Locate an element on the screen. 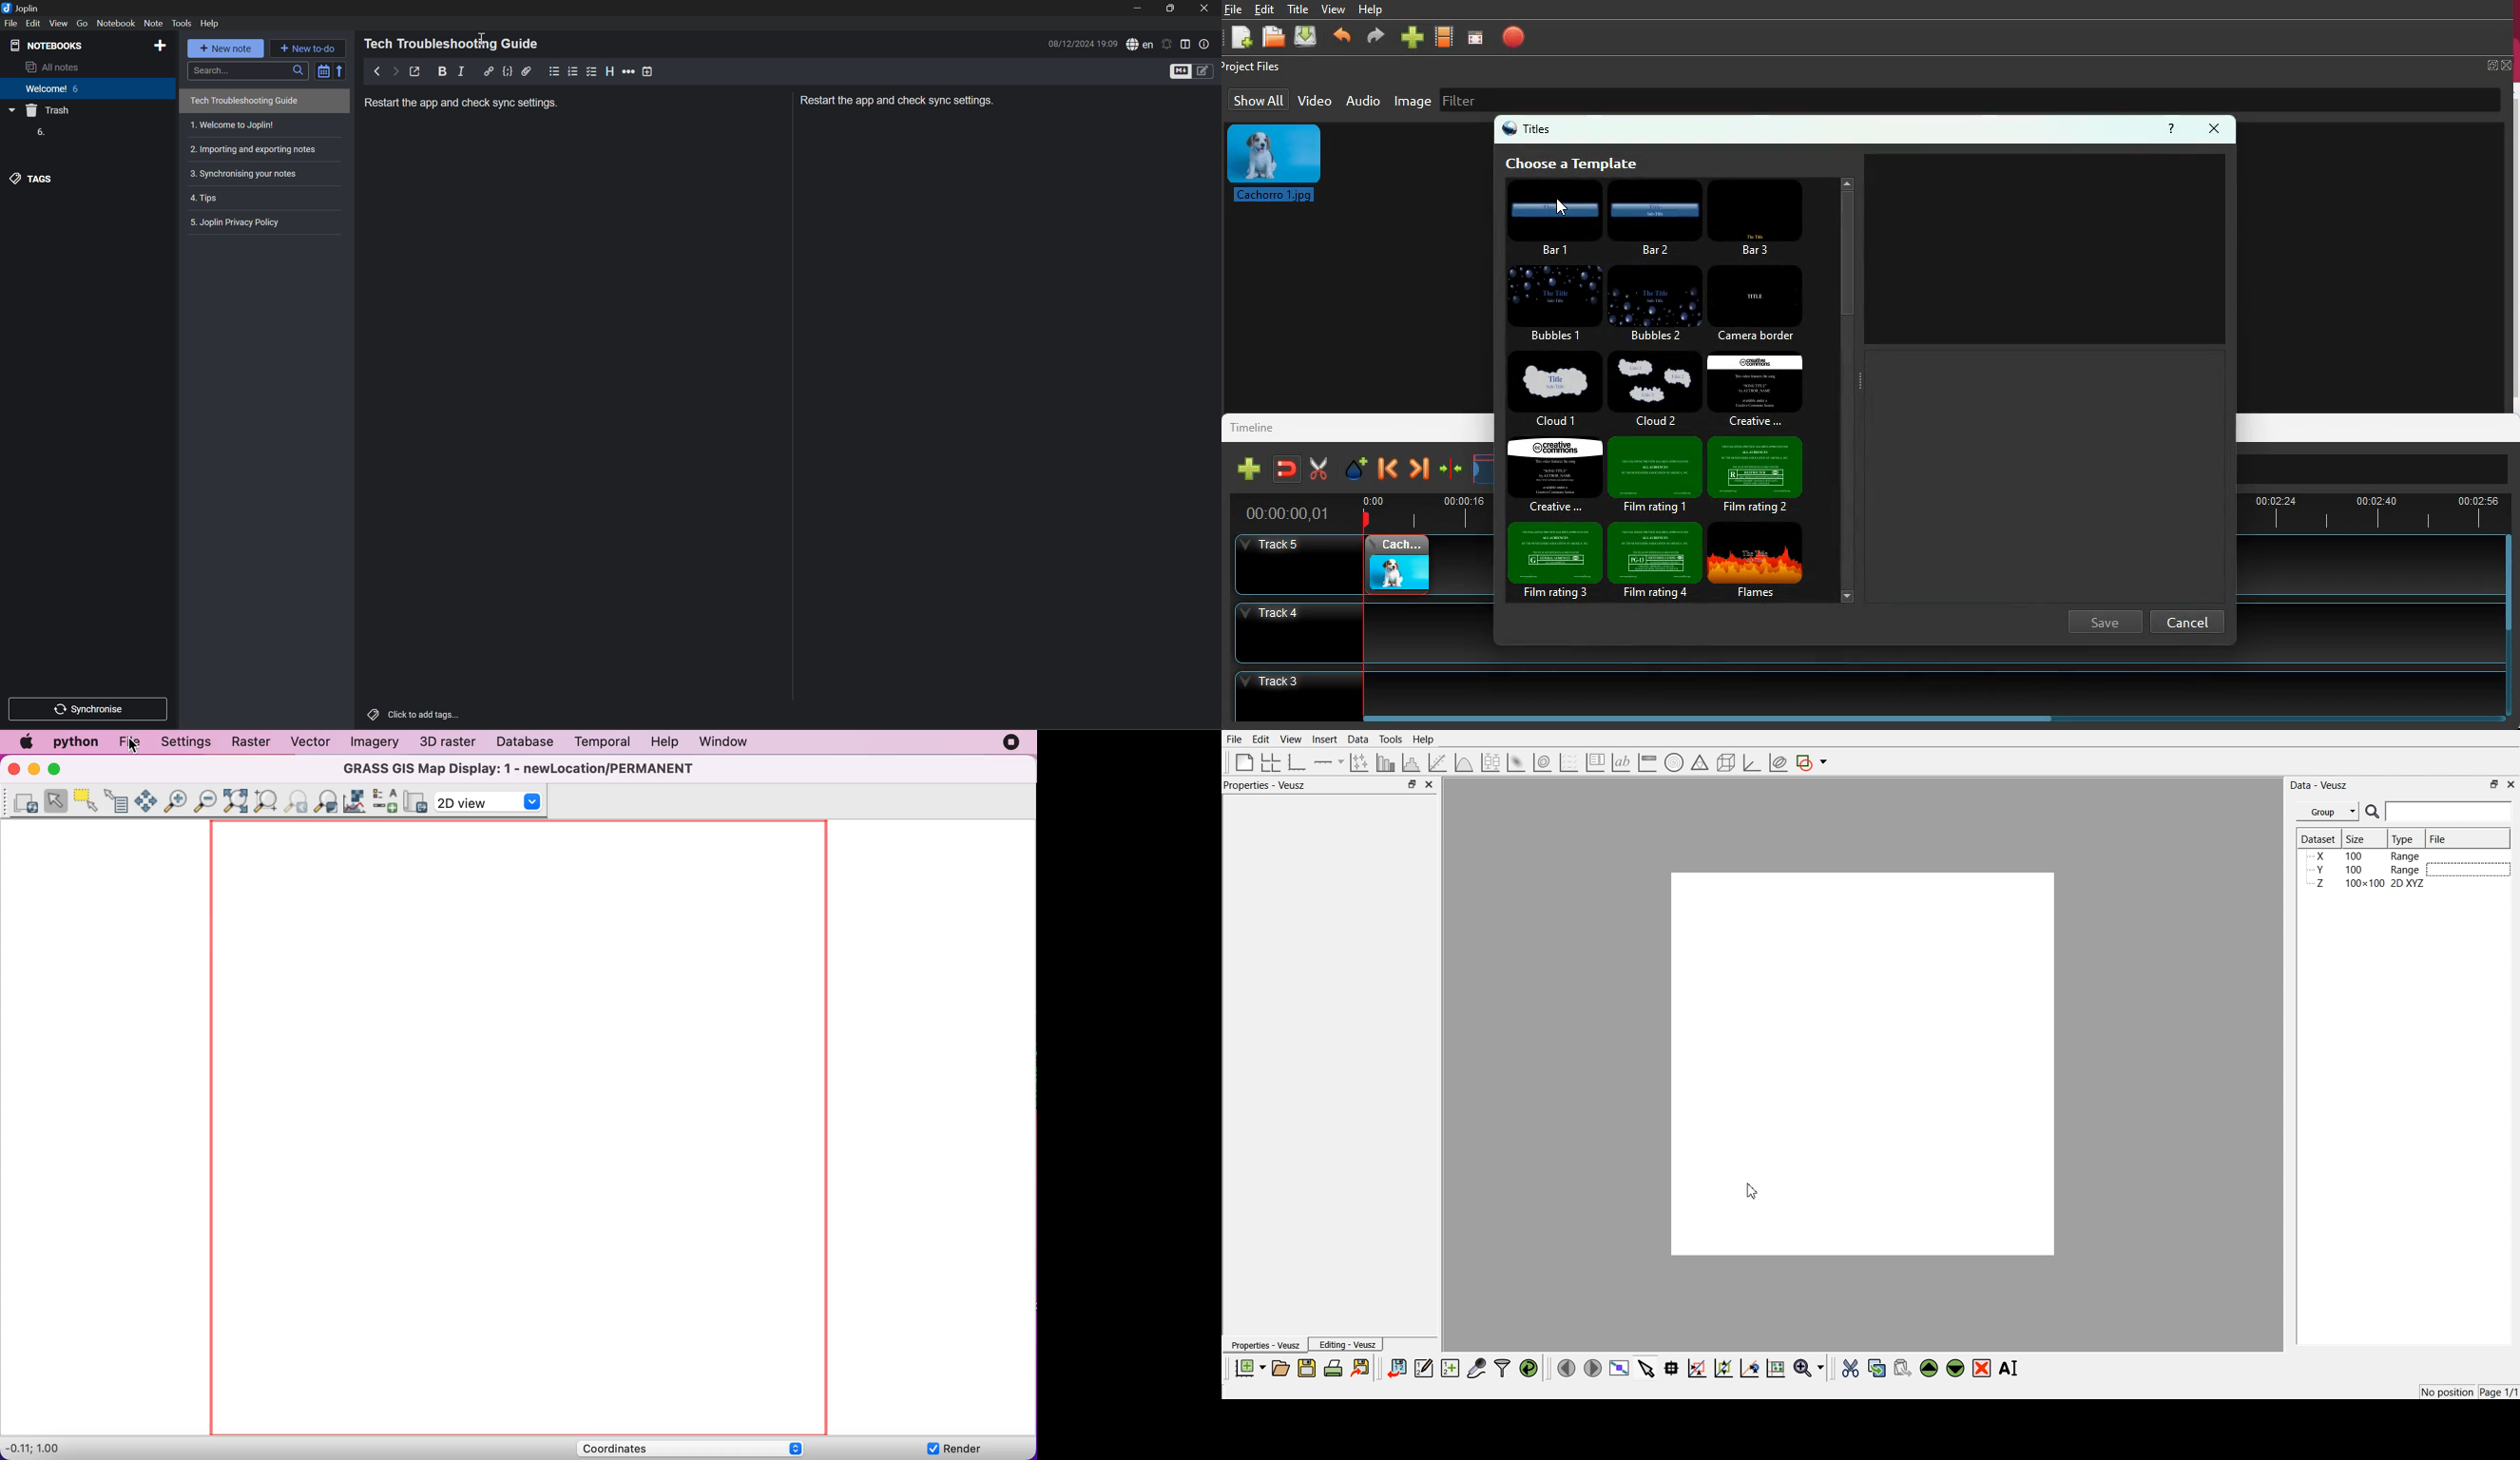 This screenshot has height=1484, width=2520. Move down the selected widget is located at coordinates (1956, 1368).